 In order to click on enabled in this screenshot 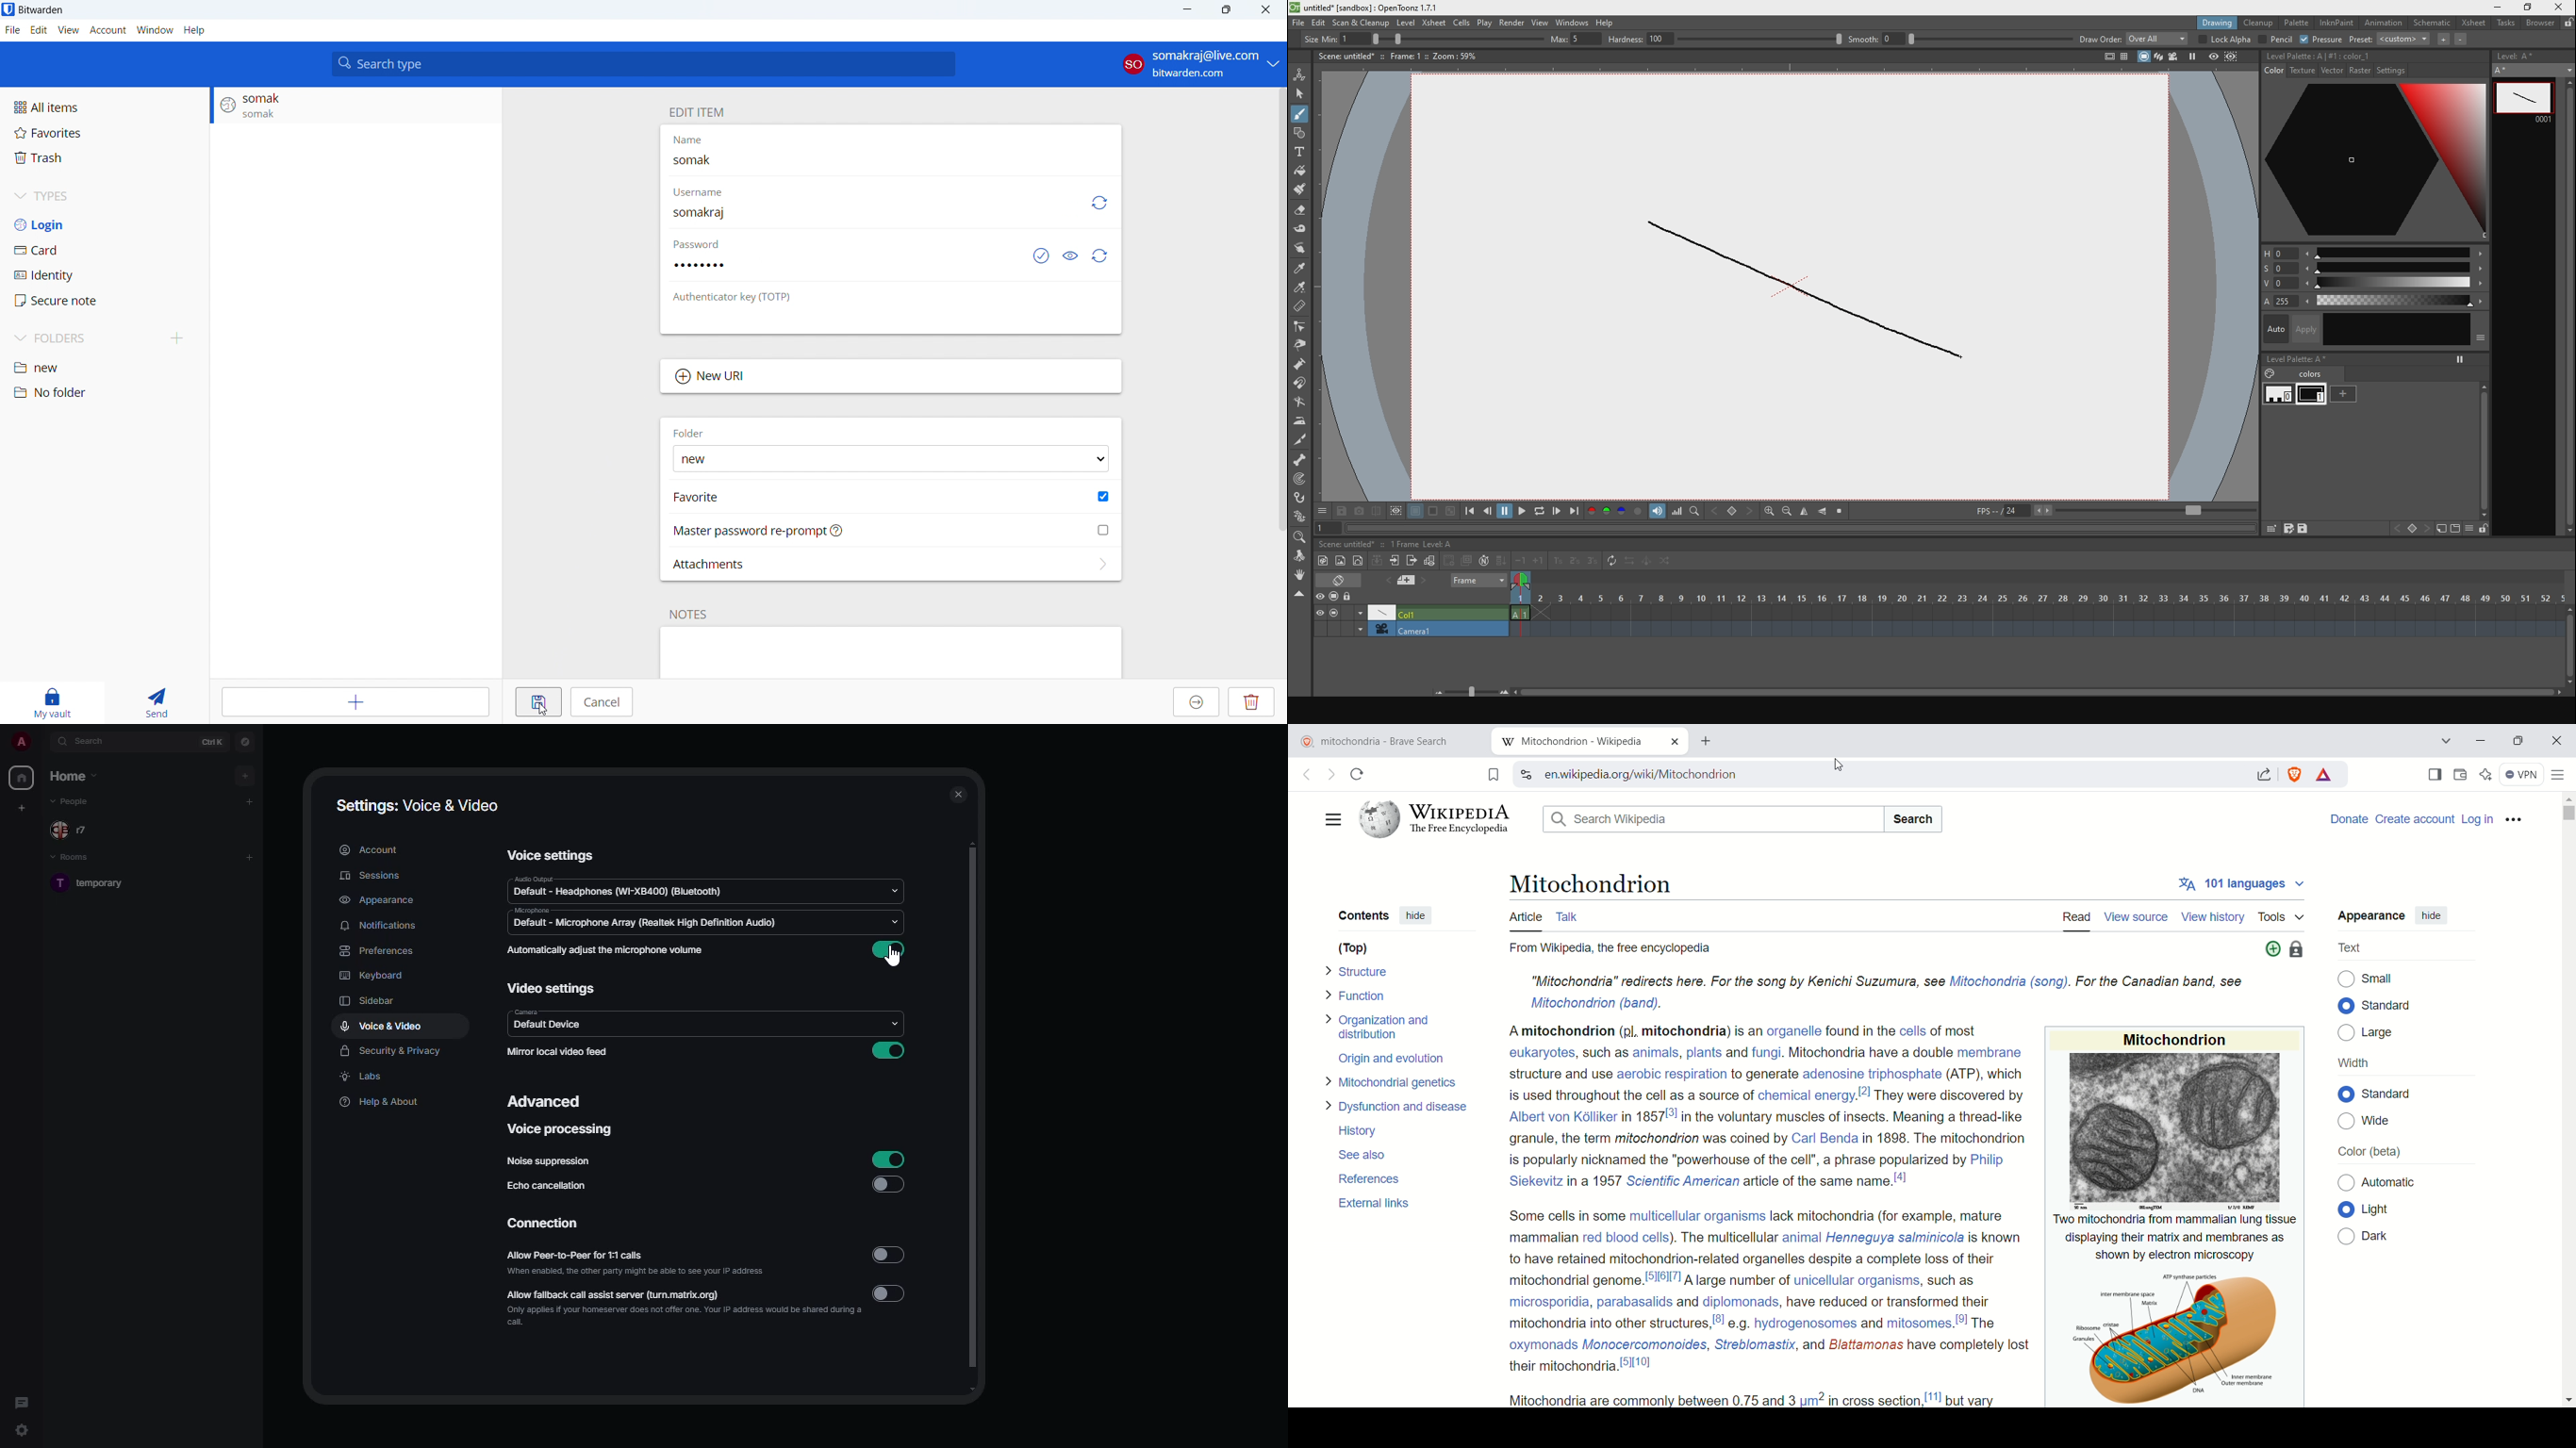, I will do `click(893, 950)`.